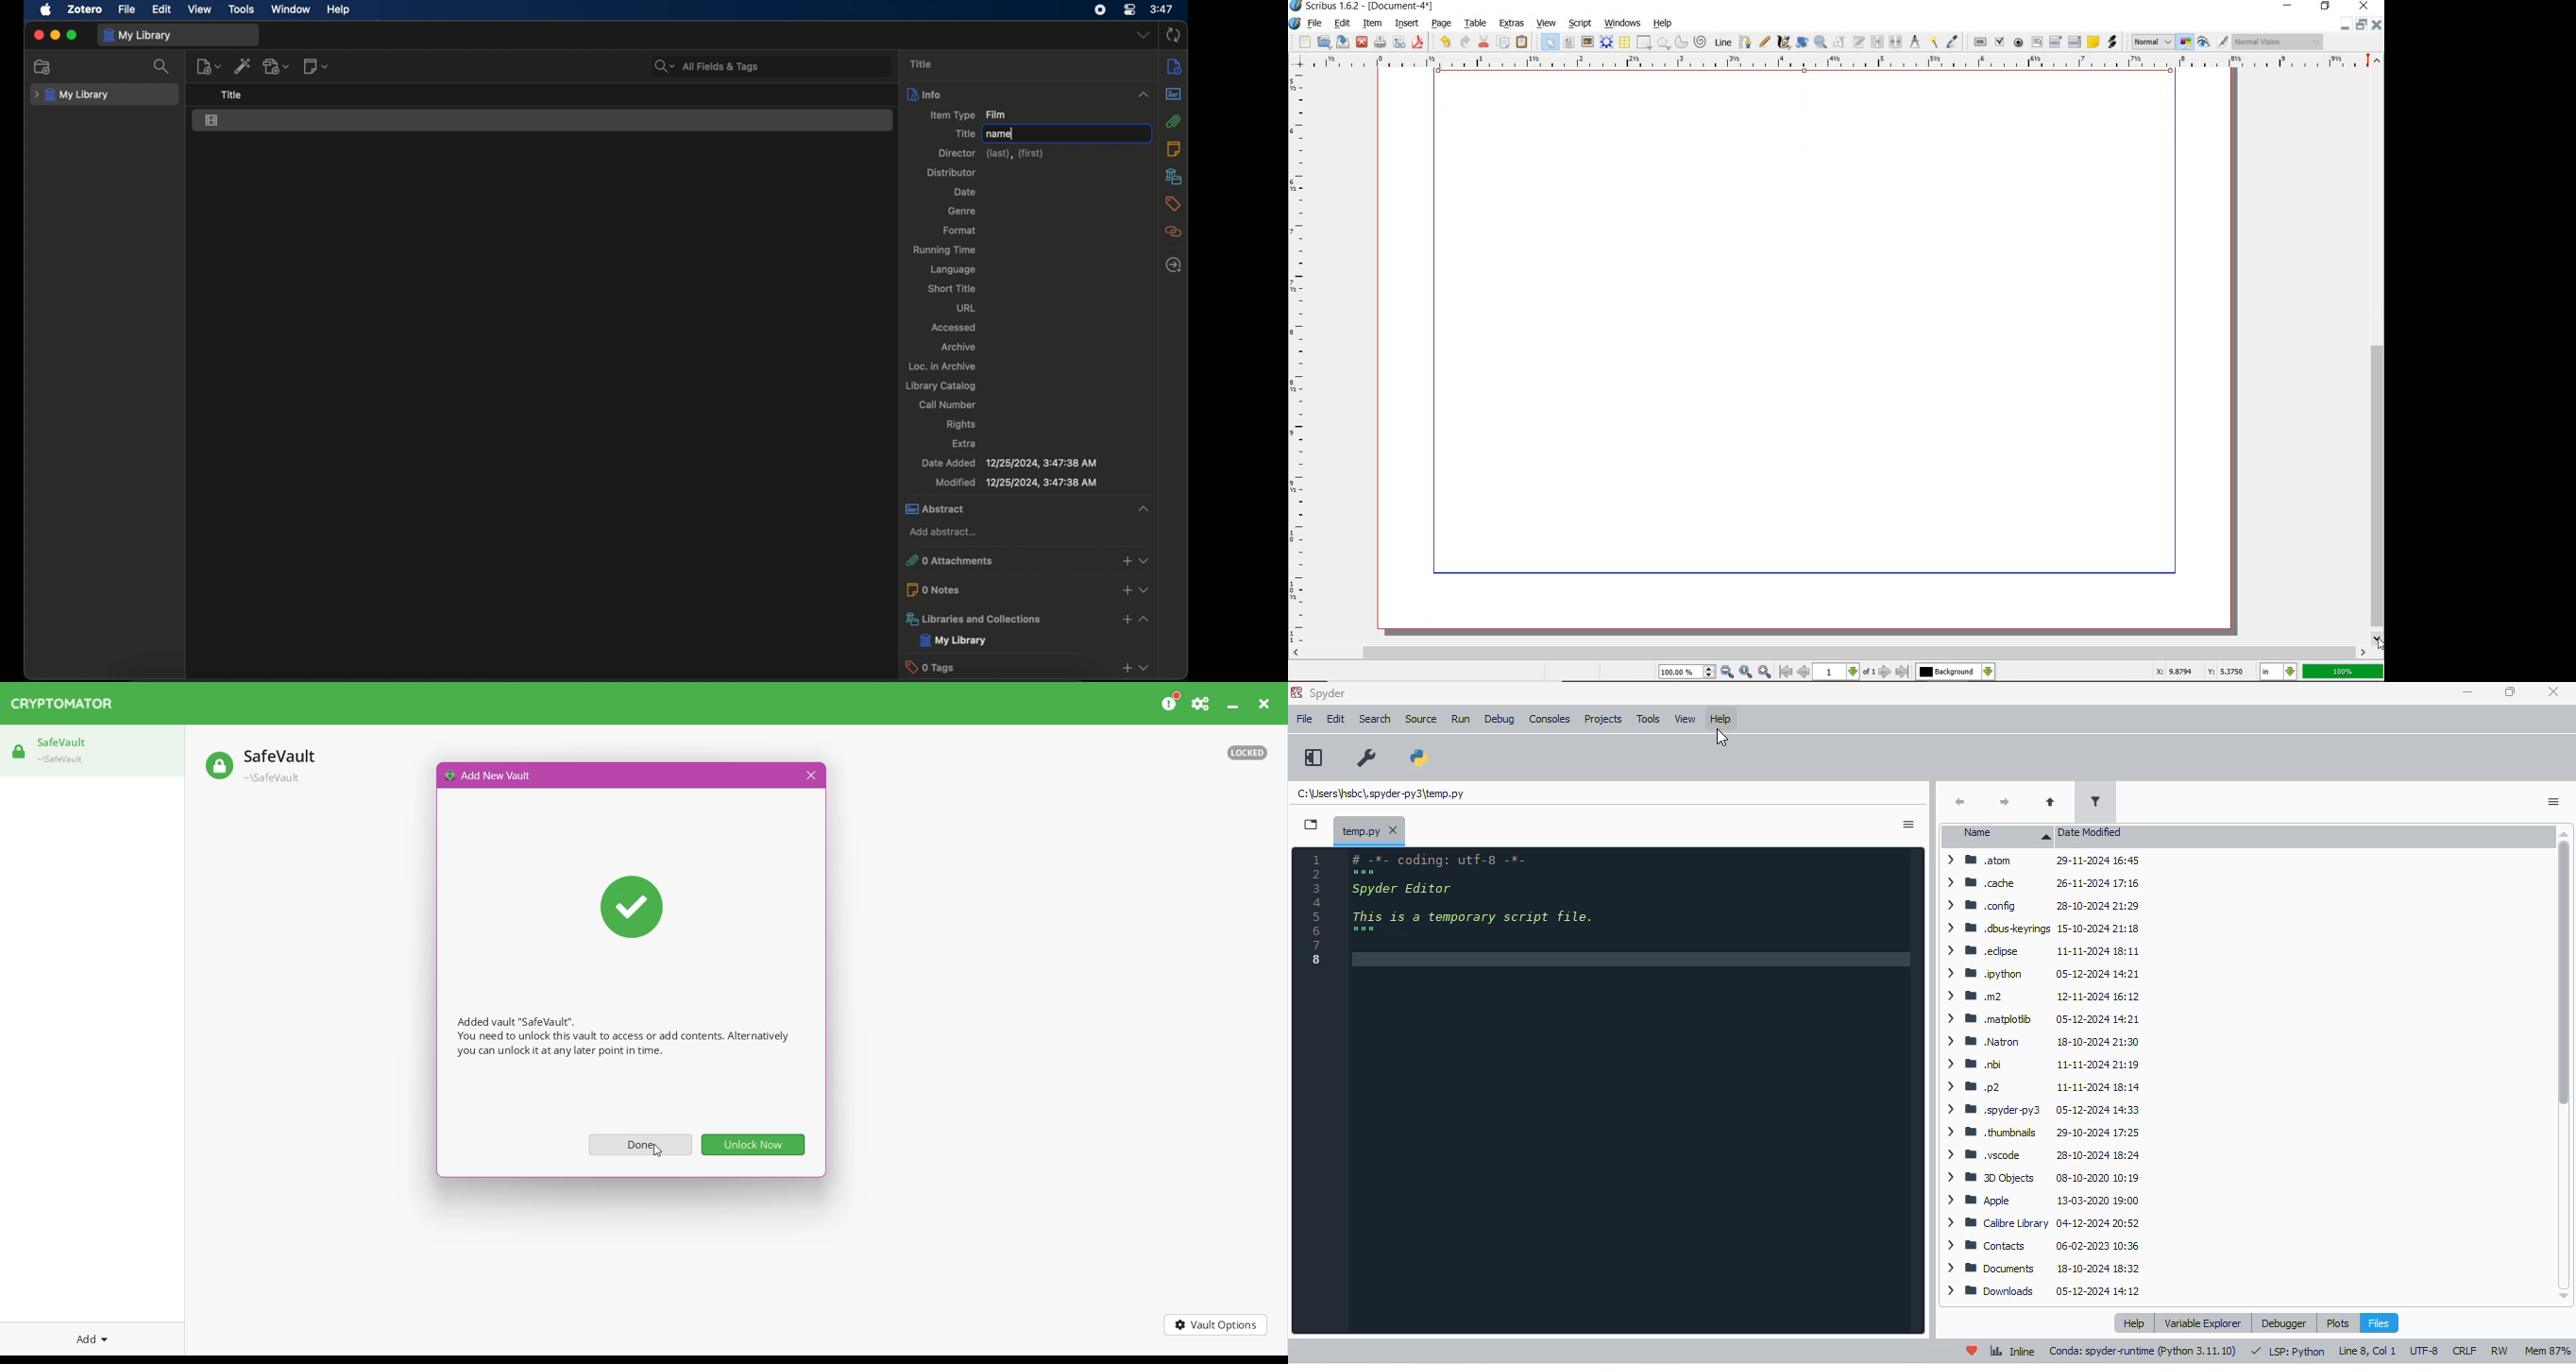  I want to click on > WB 3DObjects 08-10-2020 10:19, so click(2042, 1178).